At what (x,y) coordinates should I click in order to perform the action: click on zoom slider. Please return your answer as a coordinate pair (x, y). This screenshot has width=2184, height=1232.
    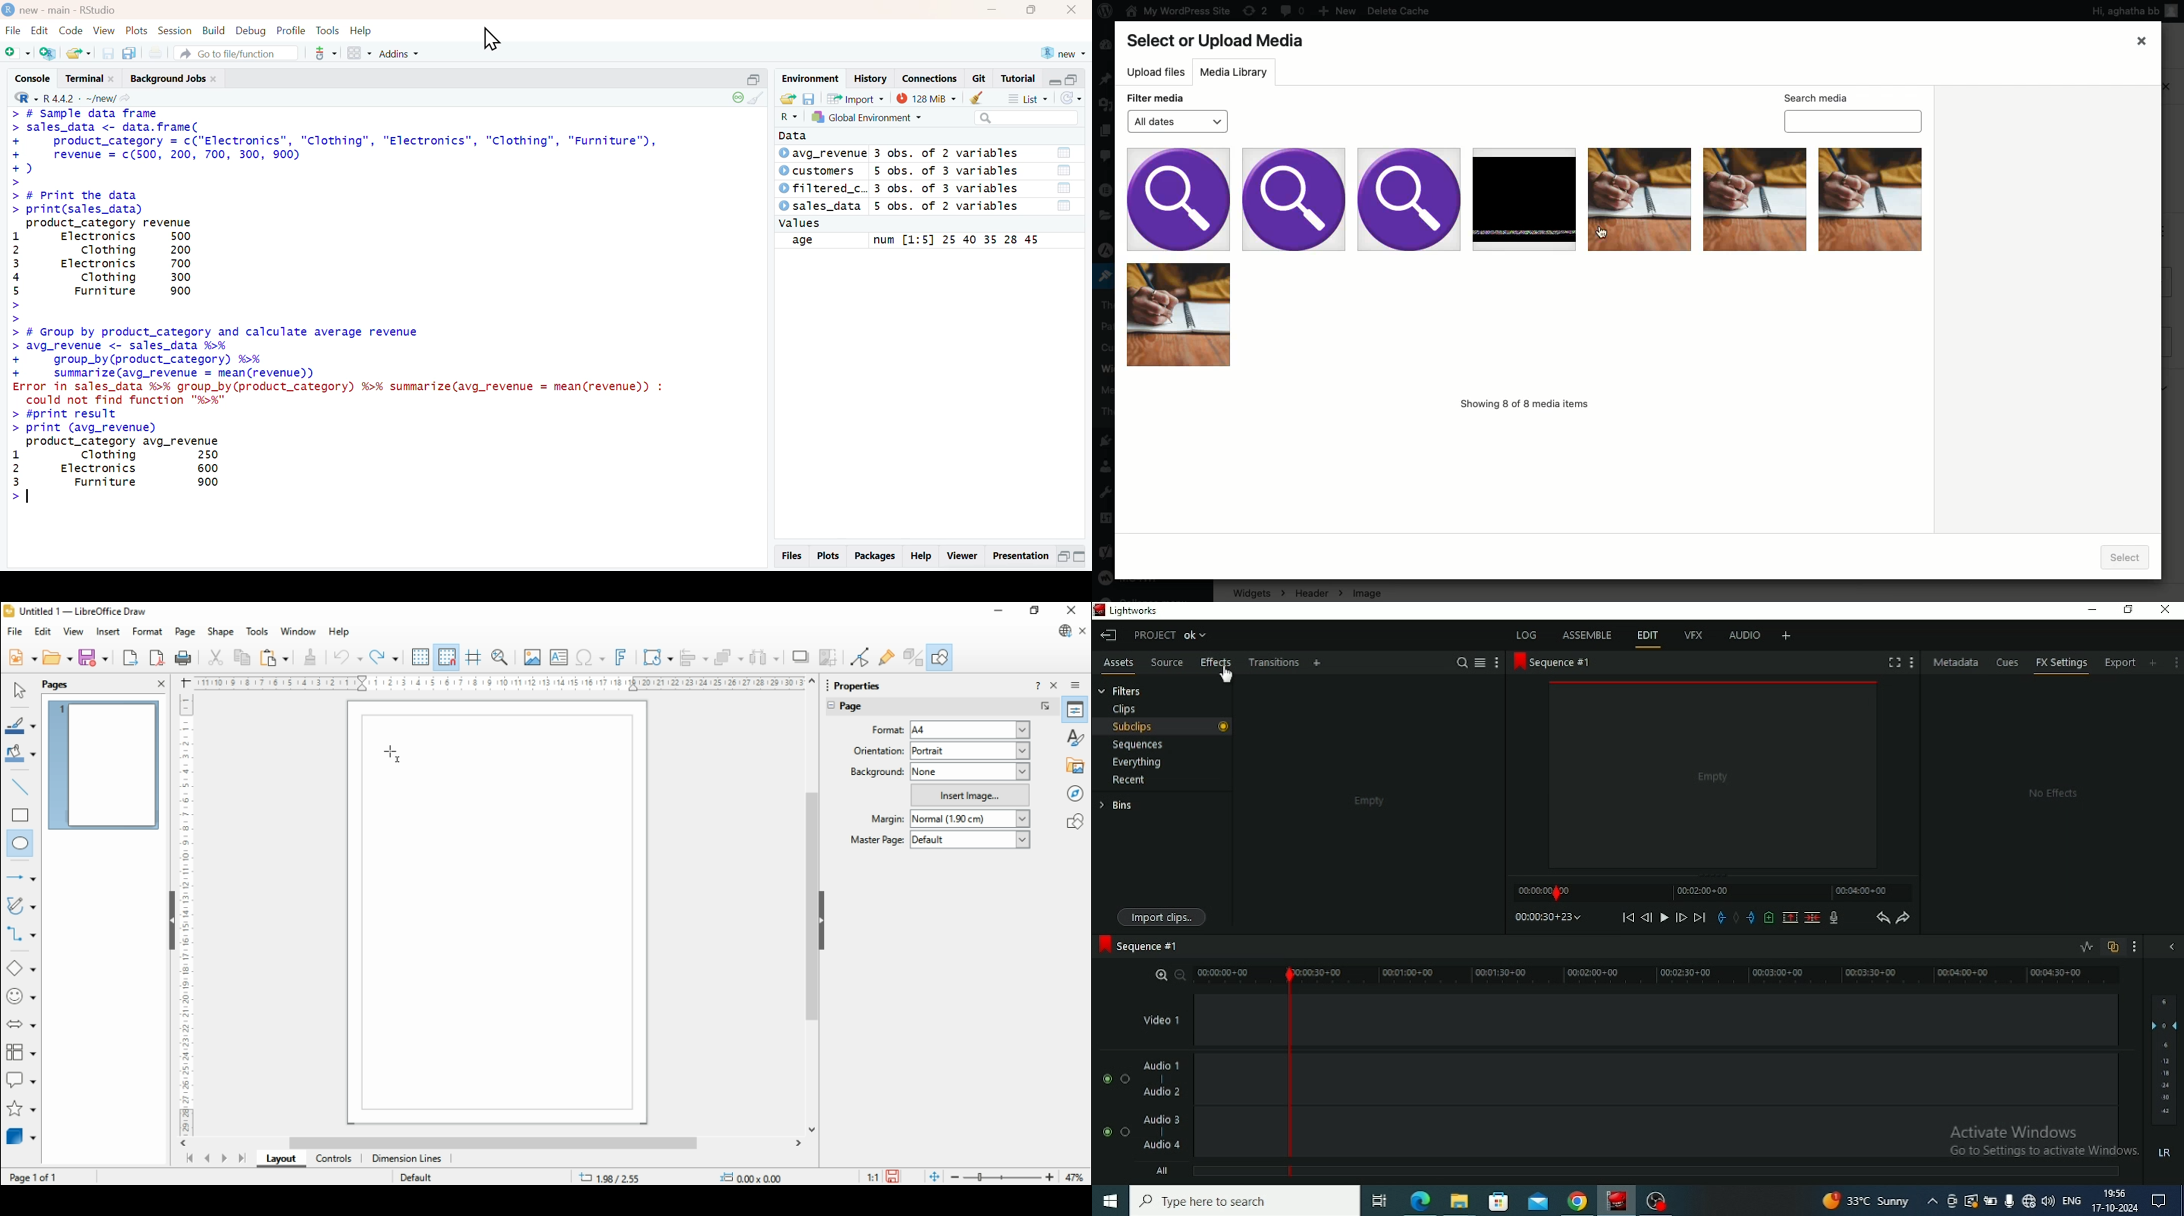
    Looking at the image, I should click on (1002, 1178).